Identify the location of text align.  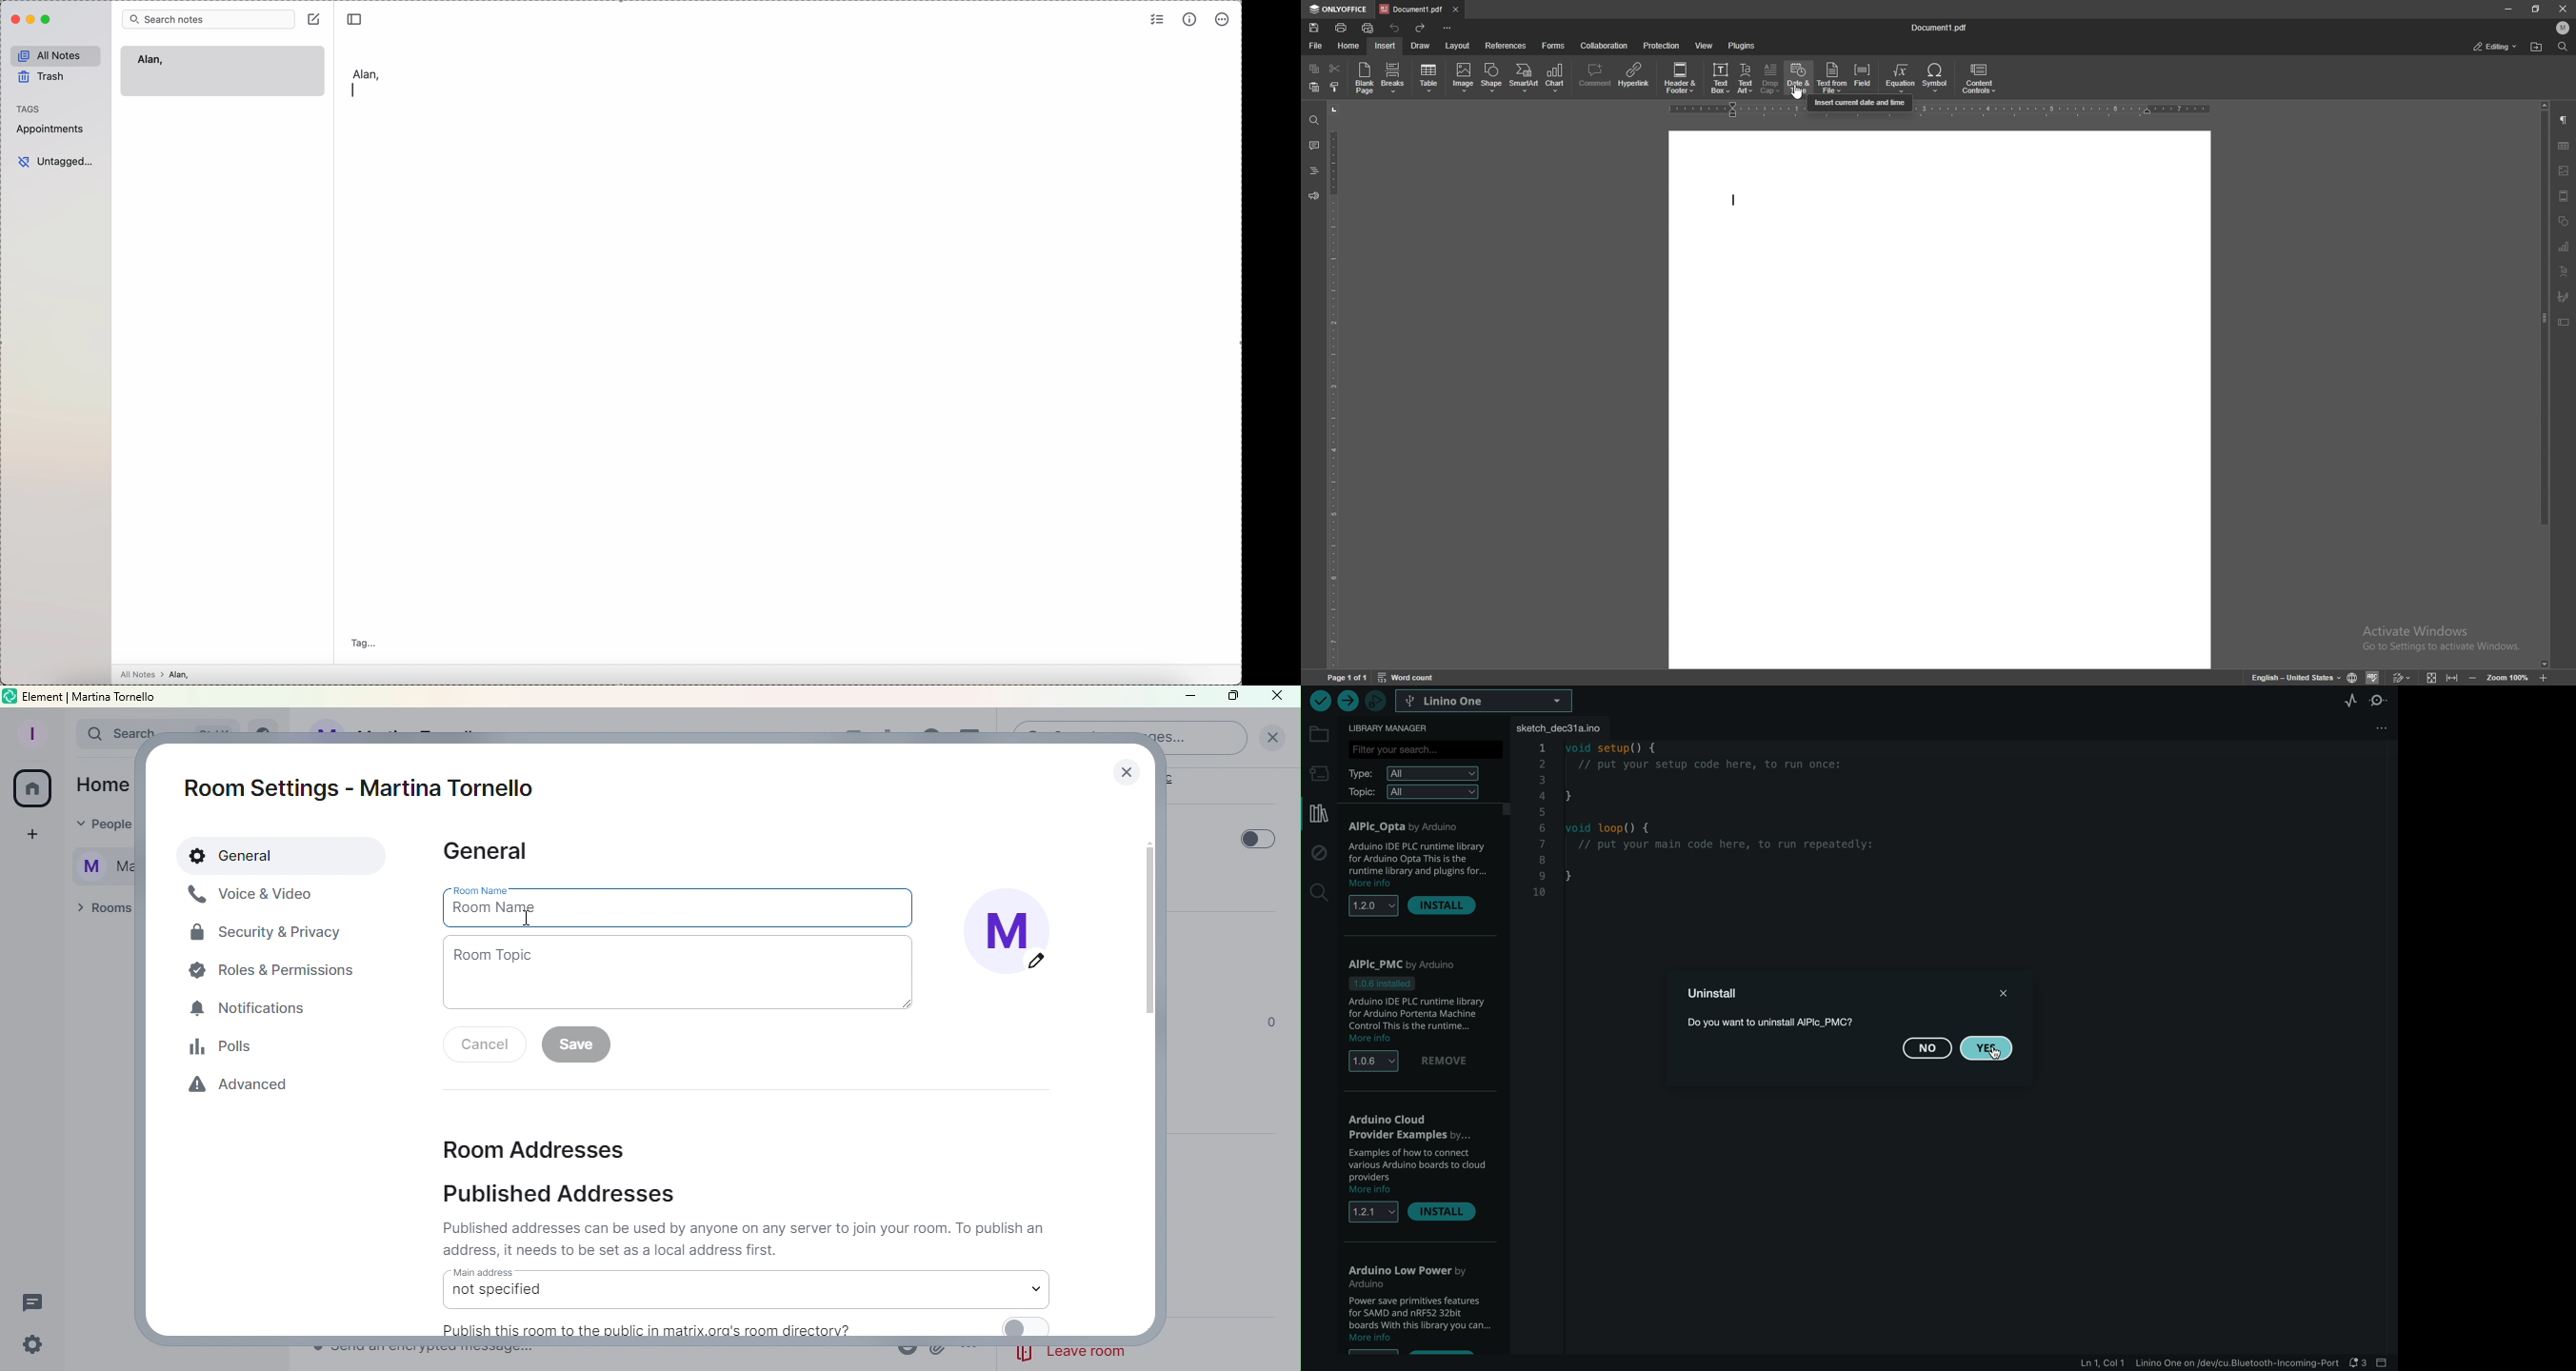
(2565, 271).